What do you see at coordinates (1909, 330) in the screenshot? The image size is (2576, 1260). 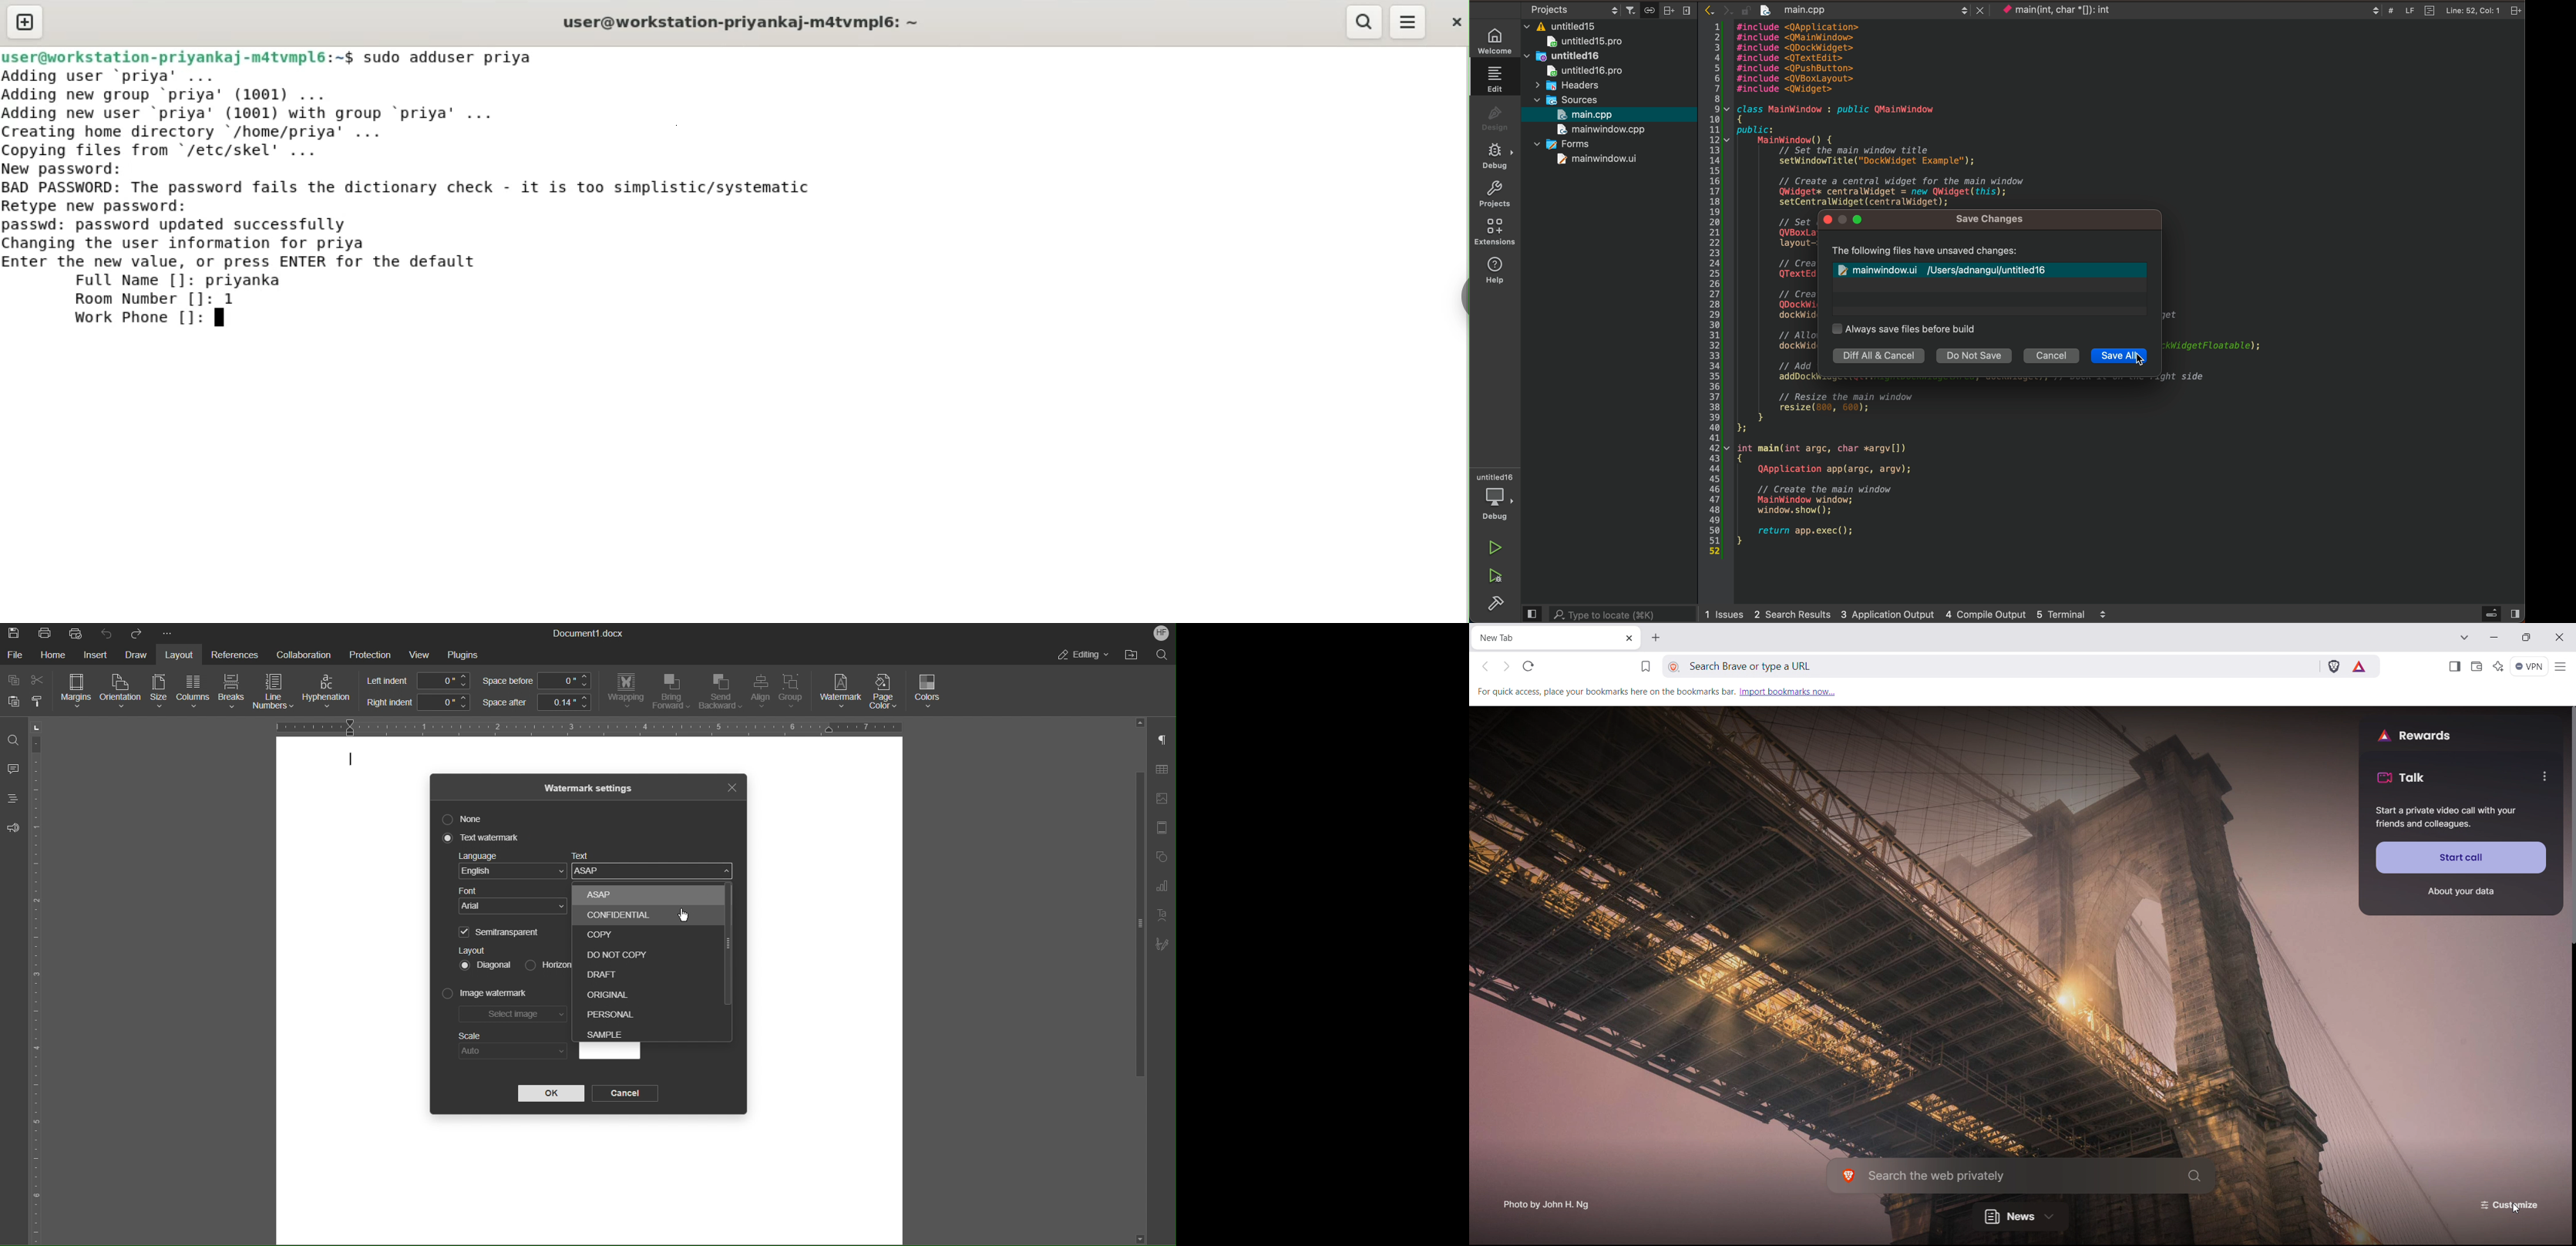 I see `auto save` at bounding box center [1909, 330].